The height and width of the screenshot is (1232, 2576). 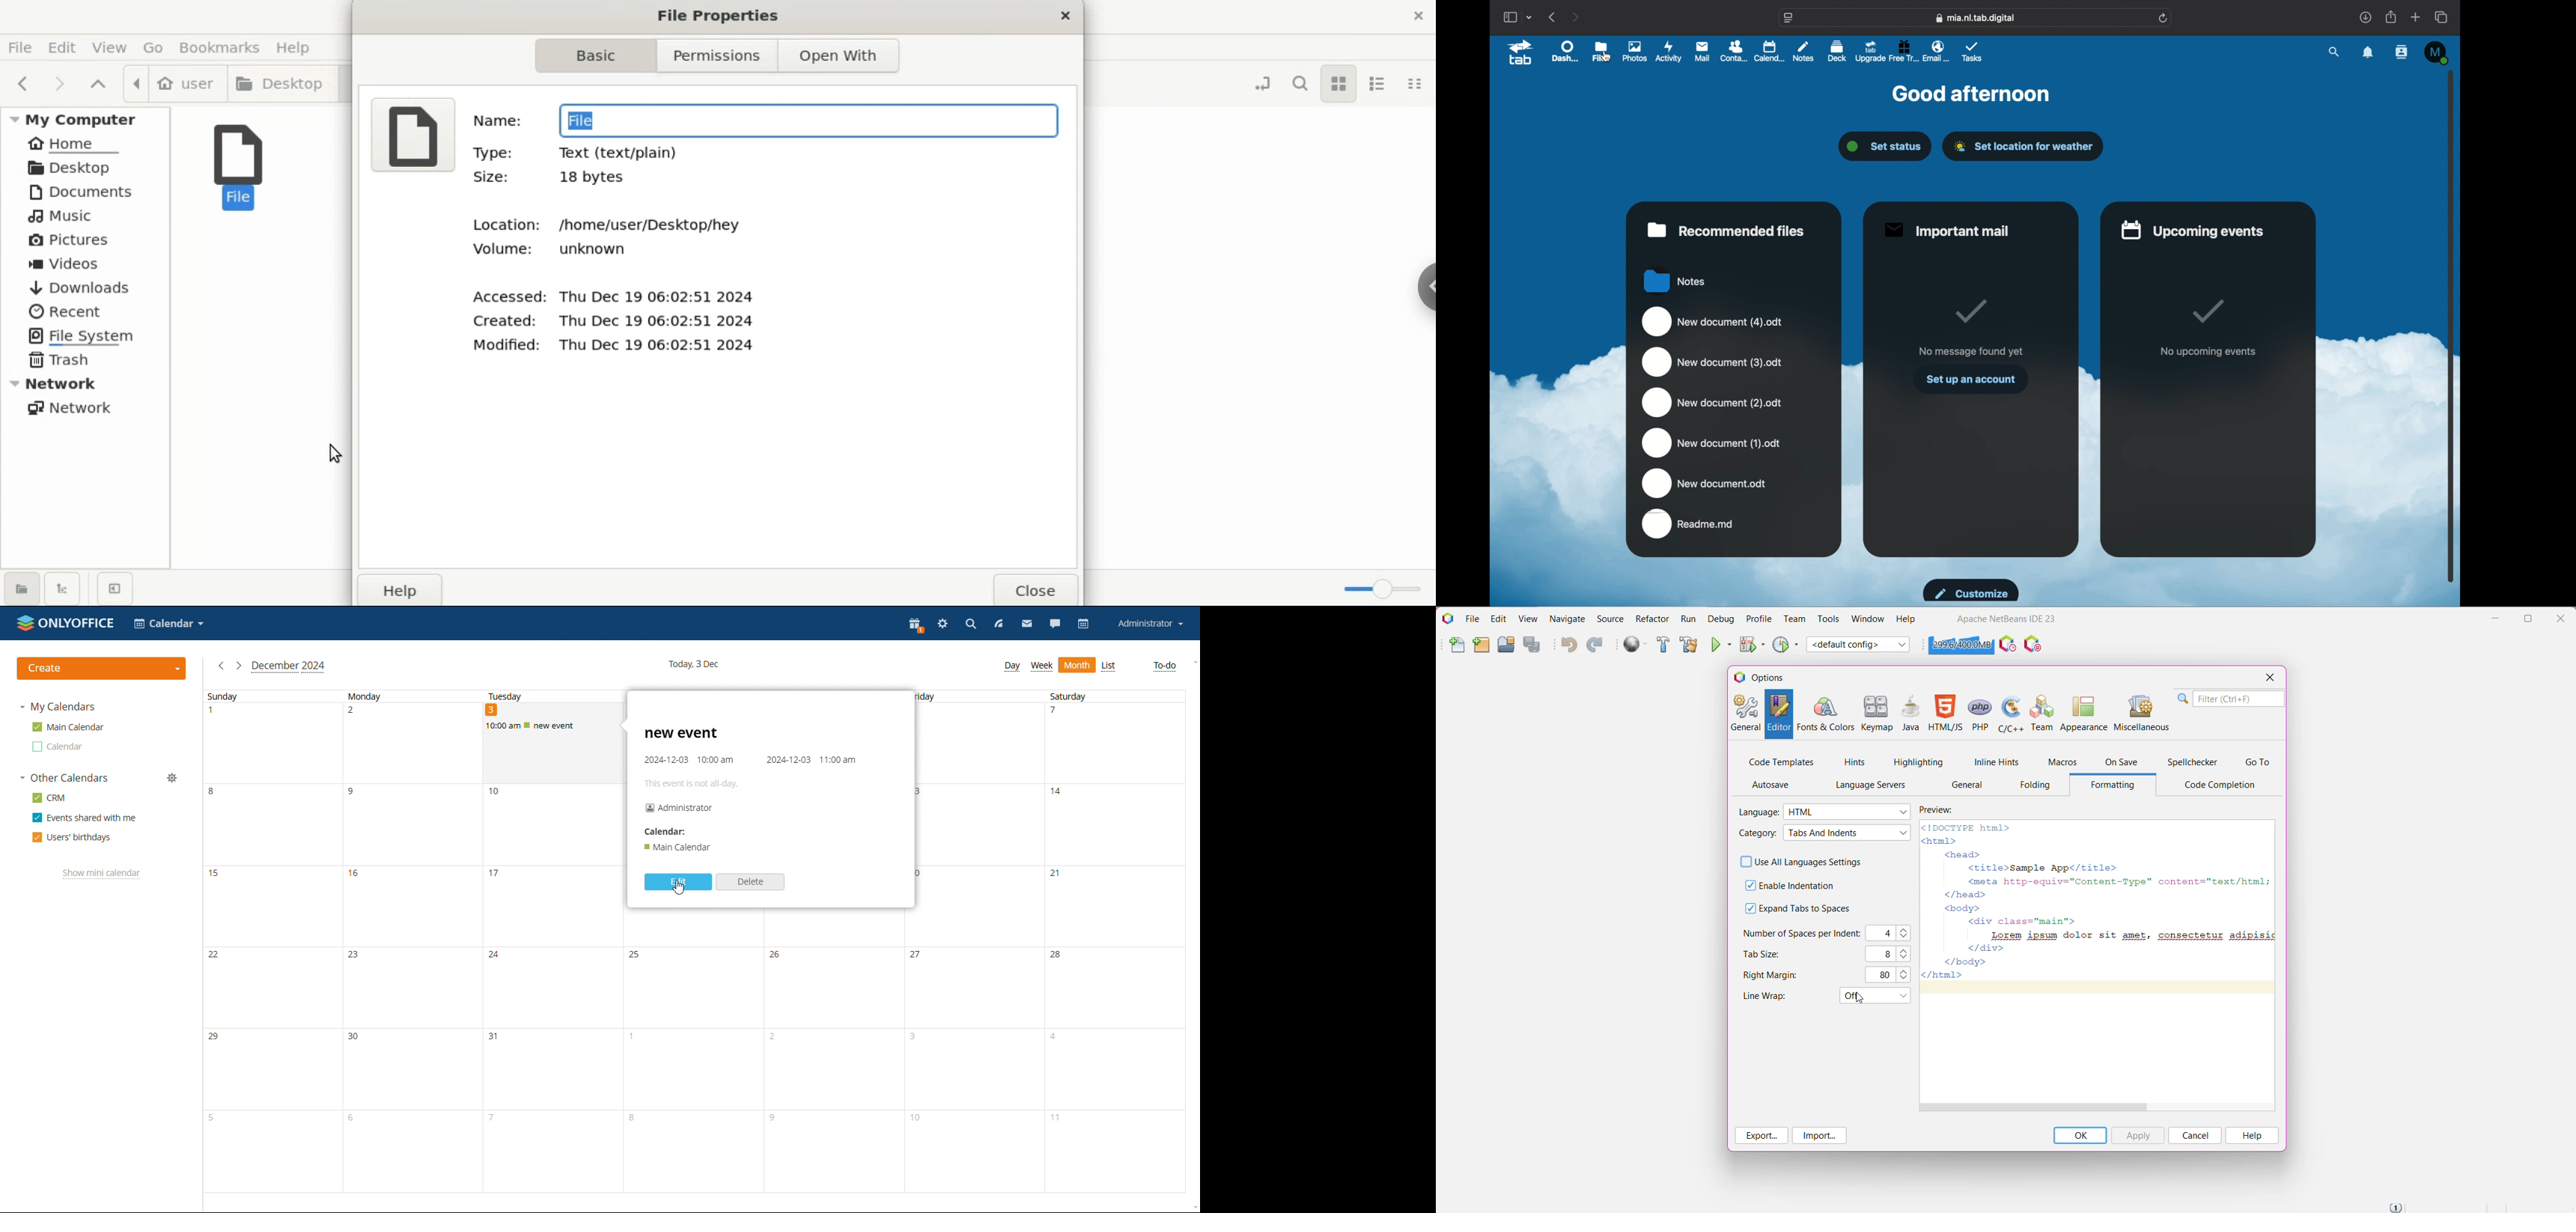 What do you see at coordinates (2207, 312) in the screenshot?
I see `tick mark` at bounding box center [2207, 312].